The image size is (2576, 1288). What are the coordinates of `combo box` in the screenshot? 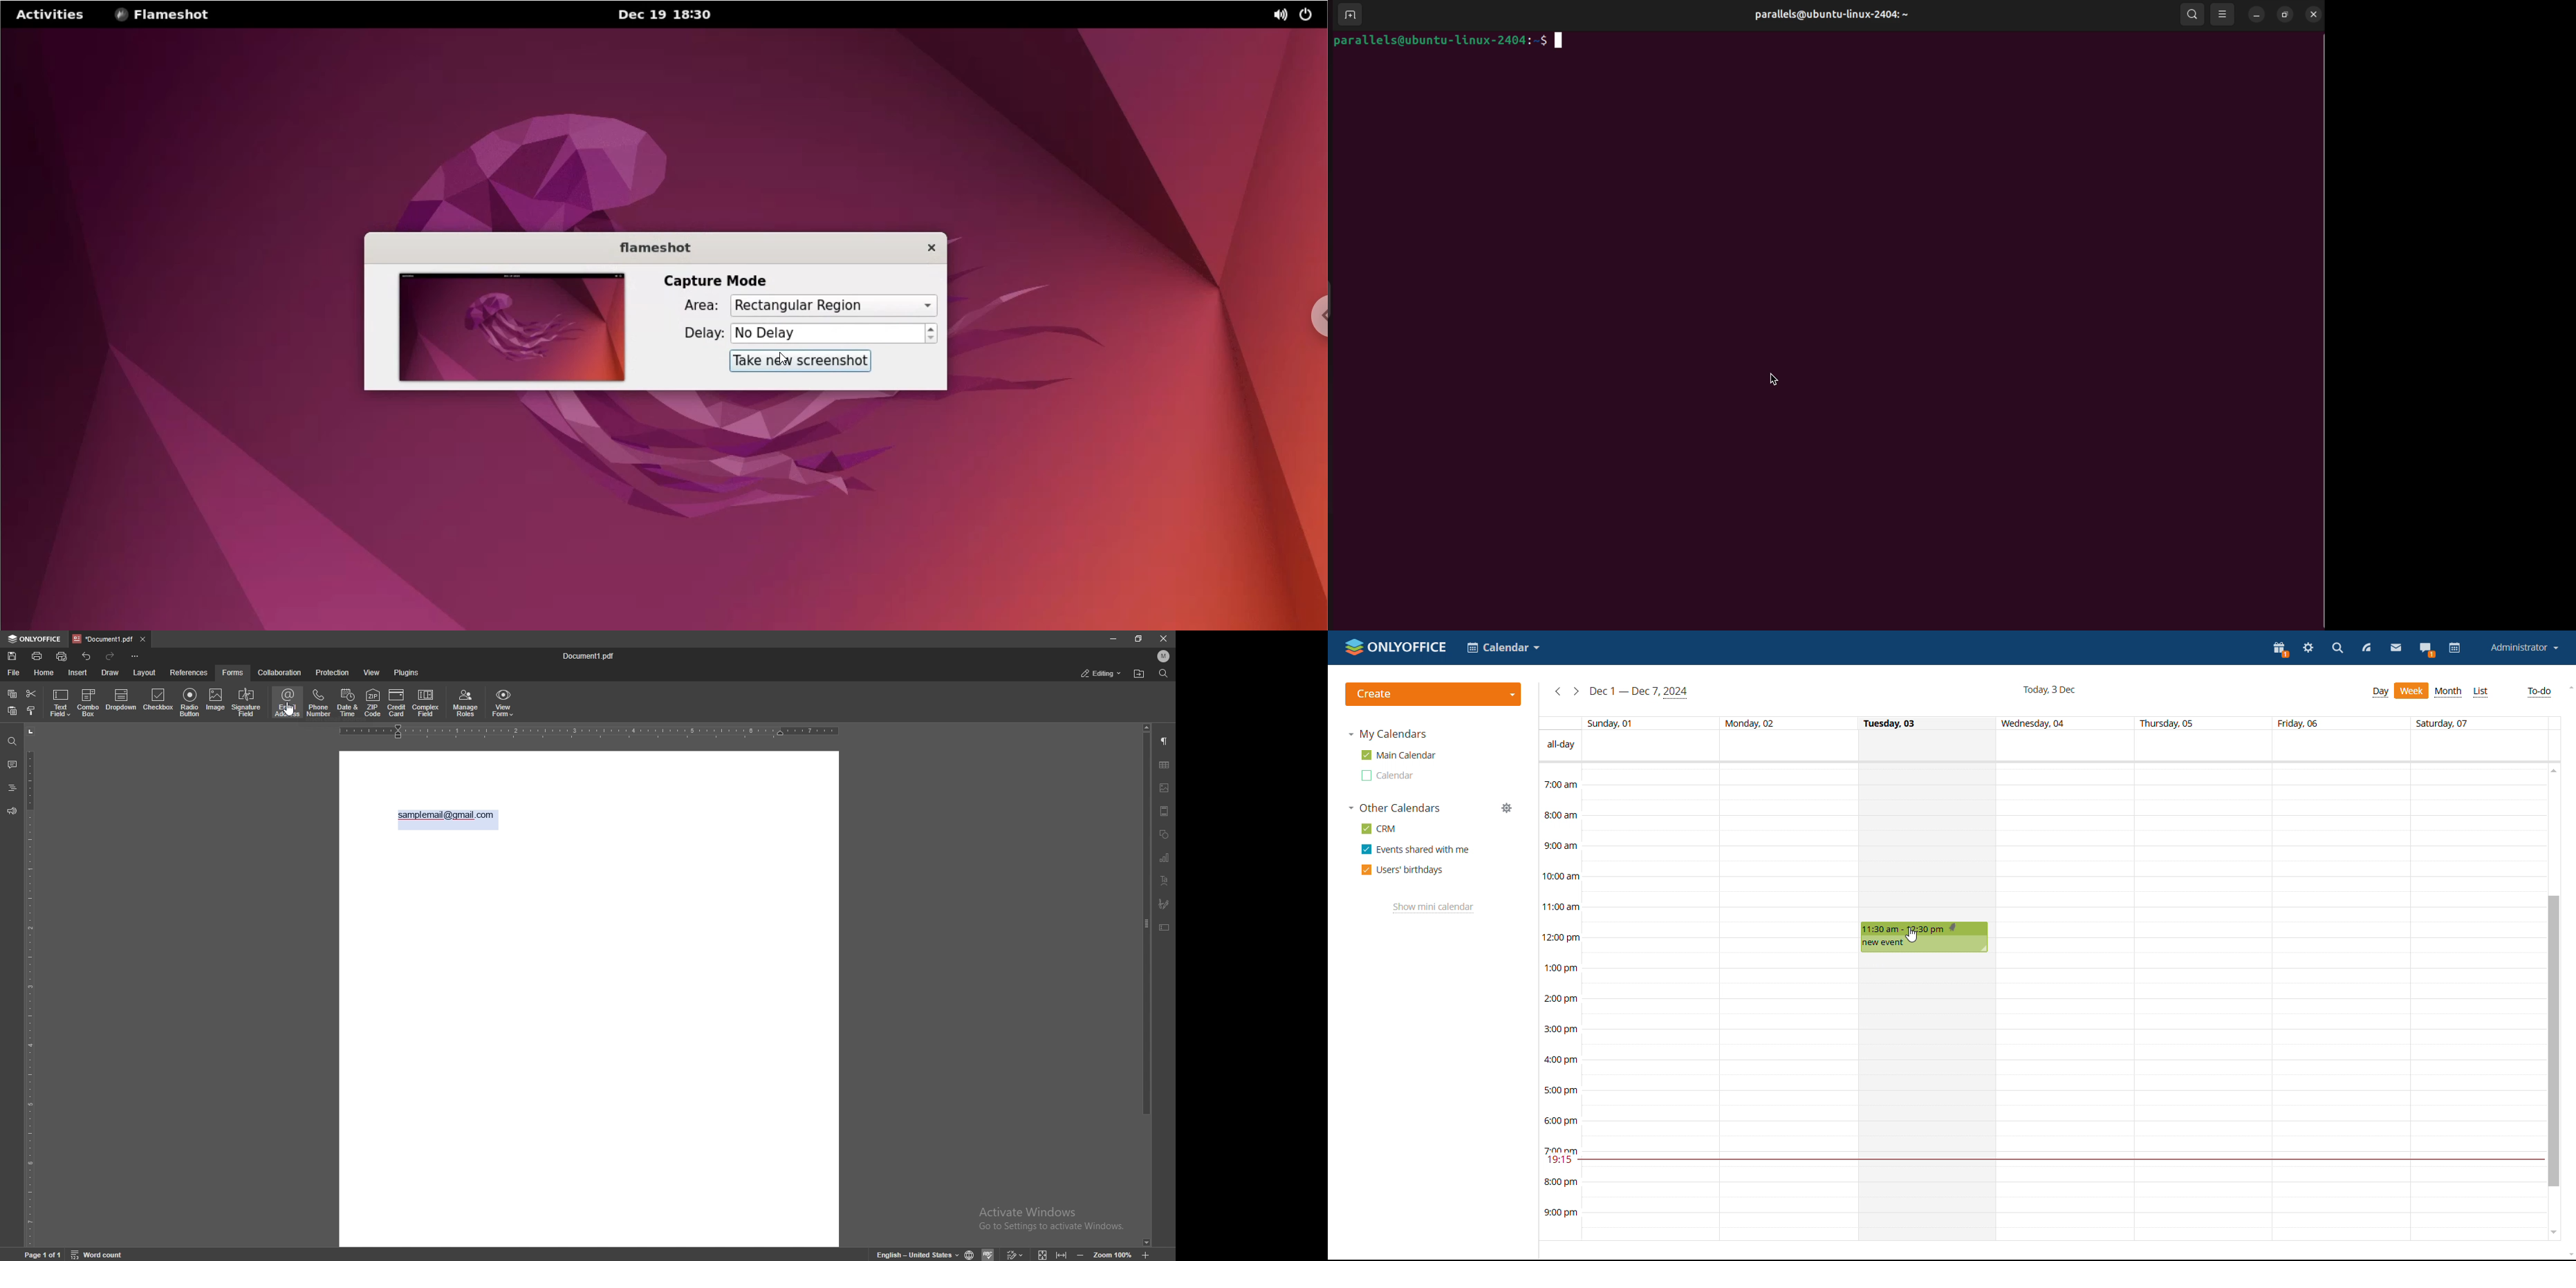 It's located at (90, 703).